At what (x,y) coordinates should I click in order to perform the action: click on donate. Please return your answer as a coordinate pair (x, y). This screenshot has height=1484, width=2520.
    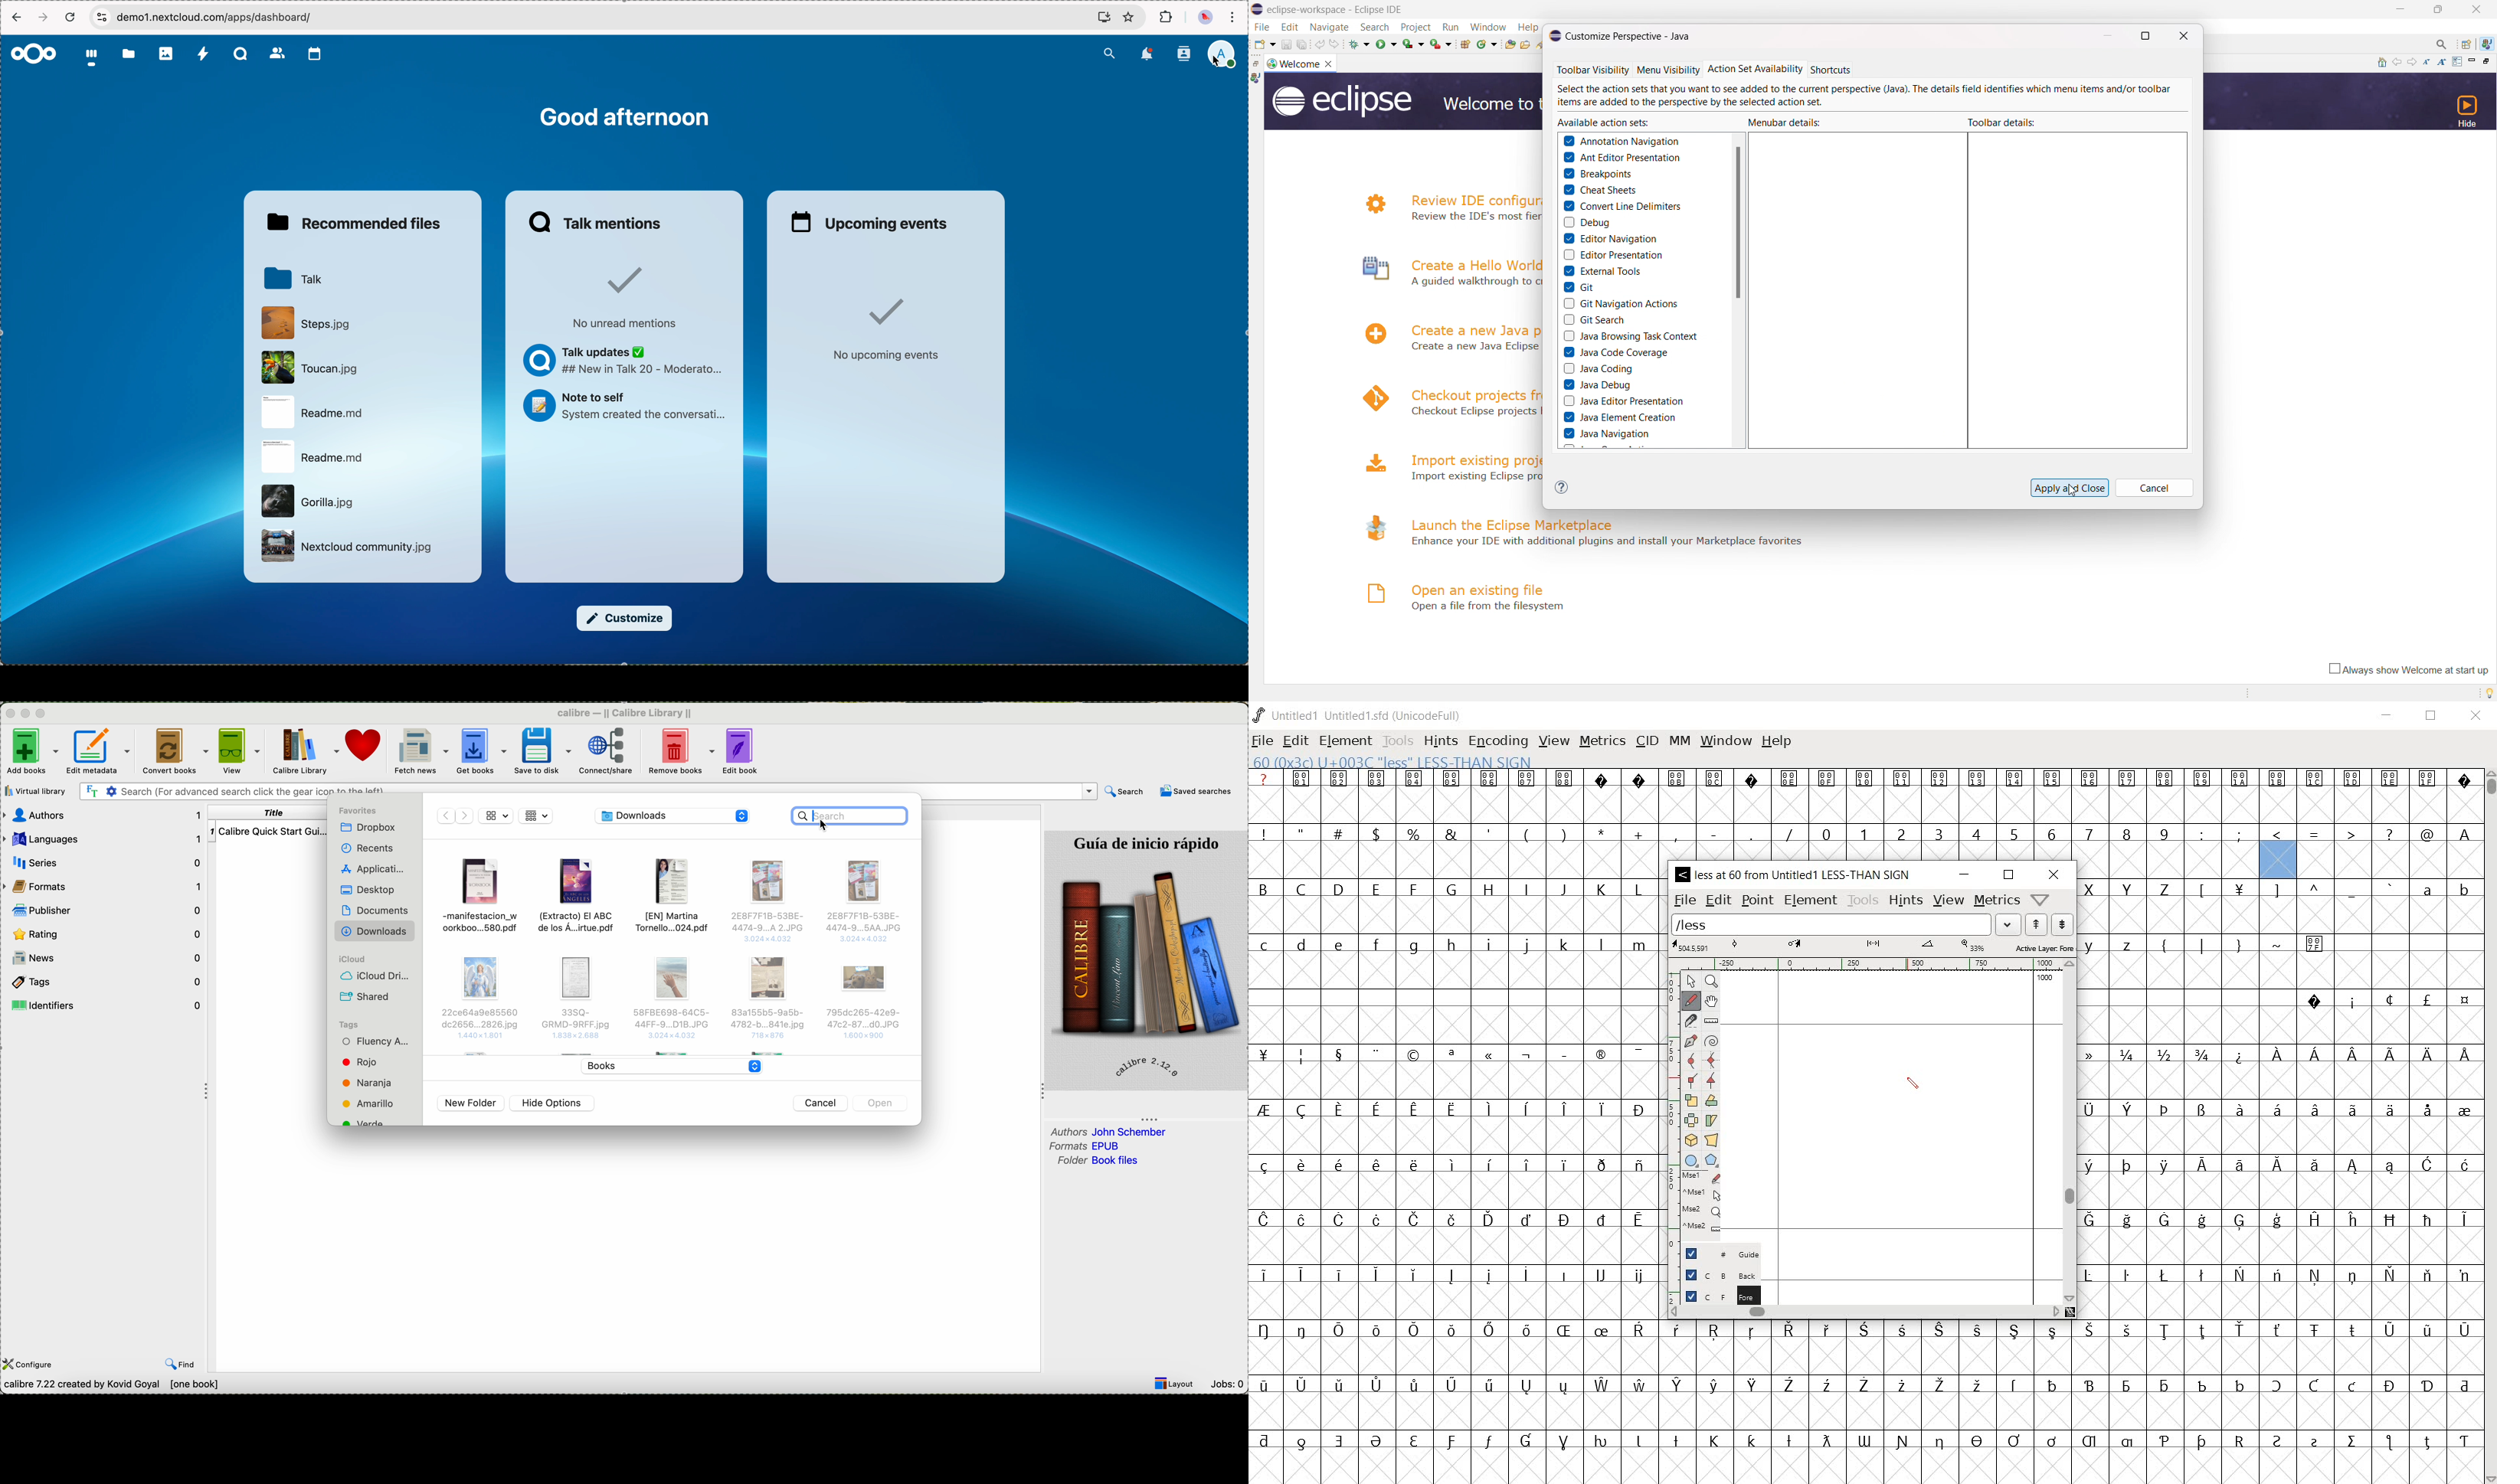
    Looking at the image, I should click on (367, 752).